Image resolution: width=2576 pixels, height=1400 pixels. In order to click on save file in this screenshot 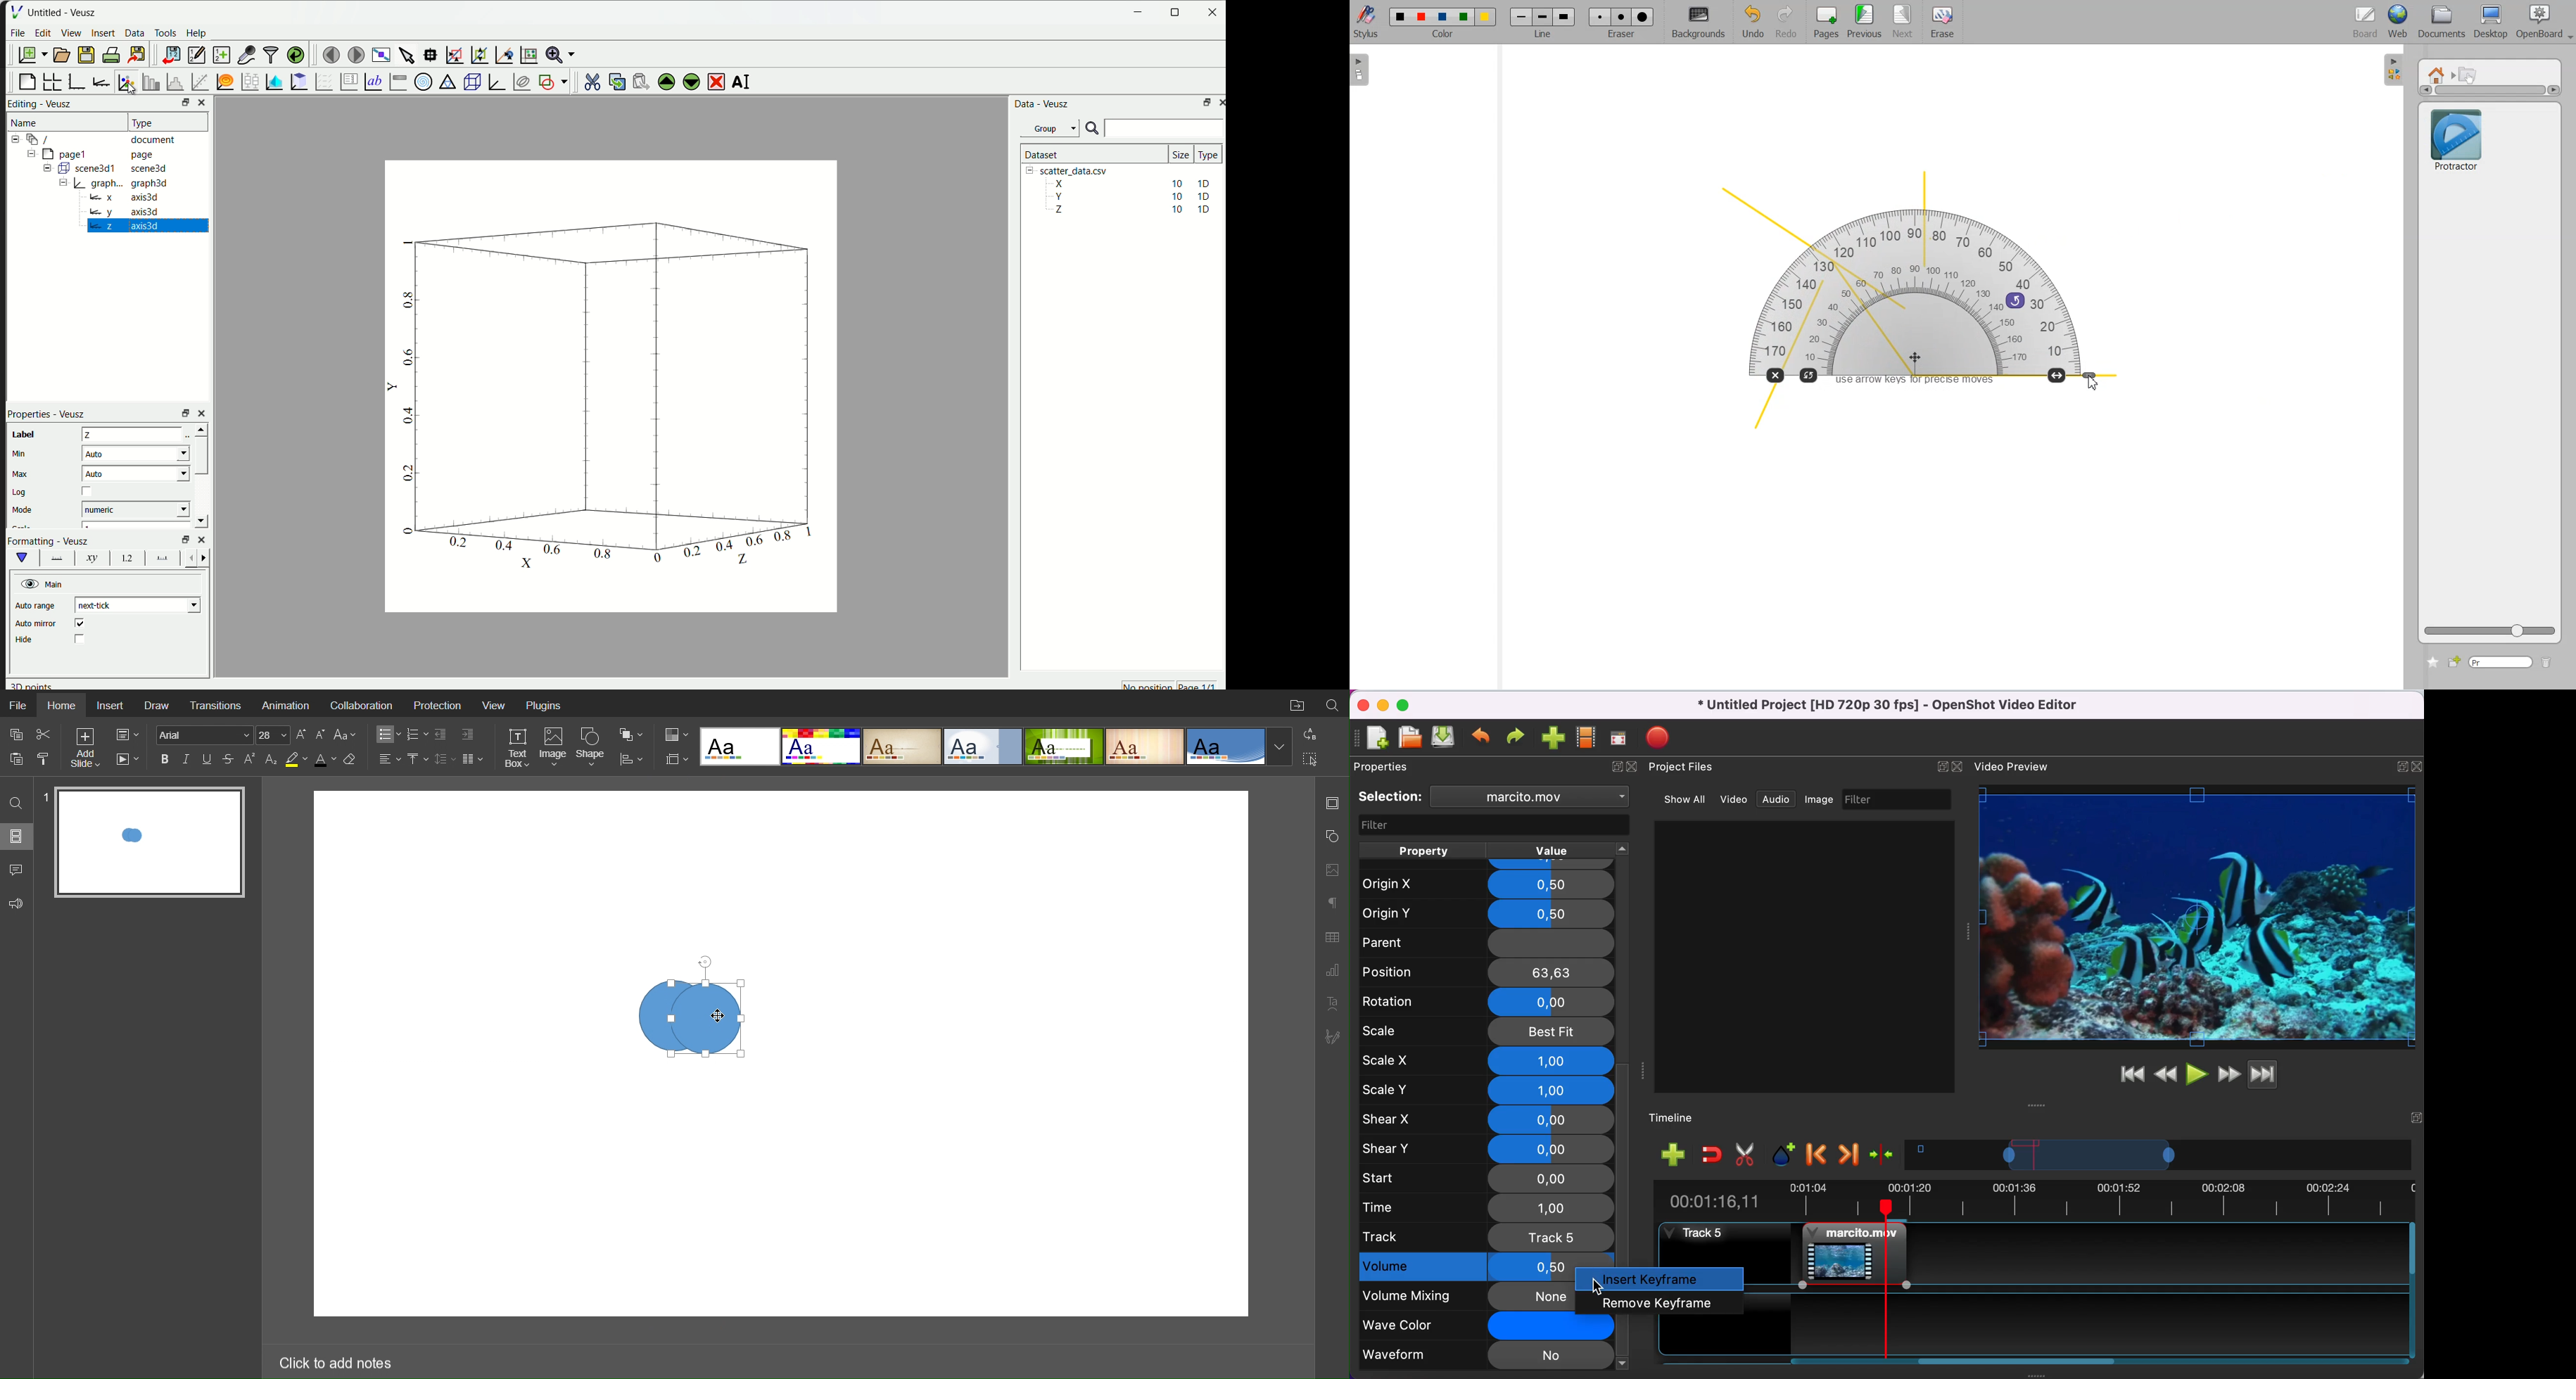, I will do `click(1444, 739)`.